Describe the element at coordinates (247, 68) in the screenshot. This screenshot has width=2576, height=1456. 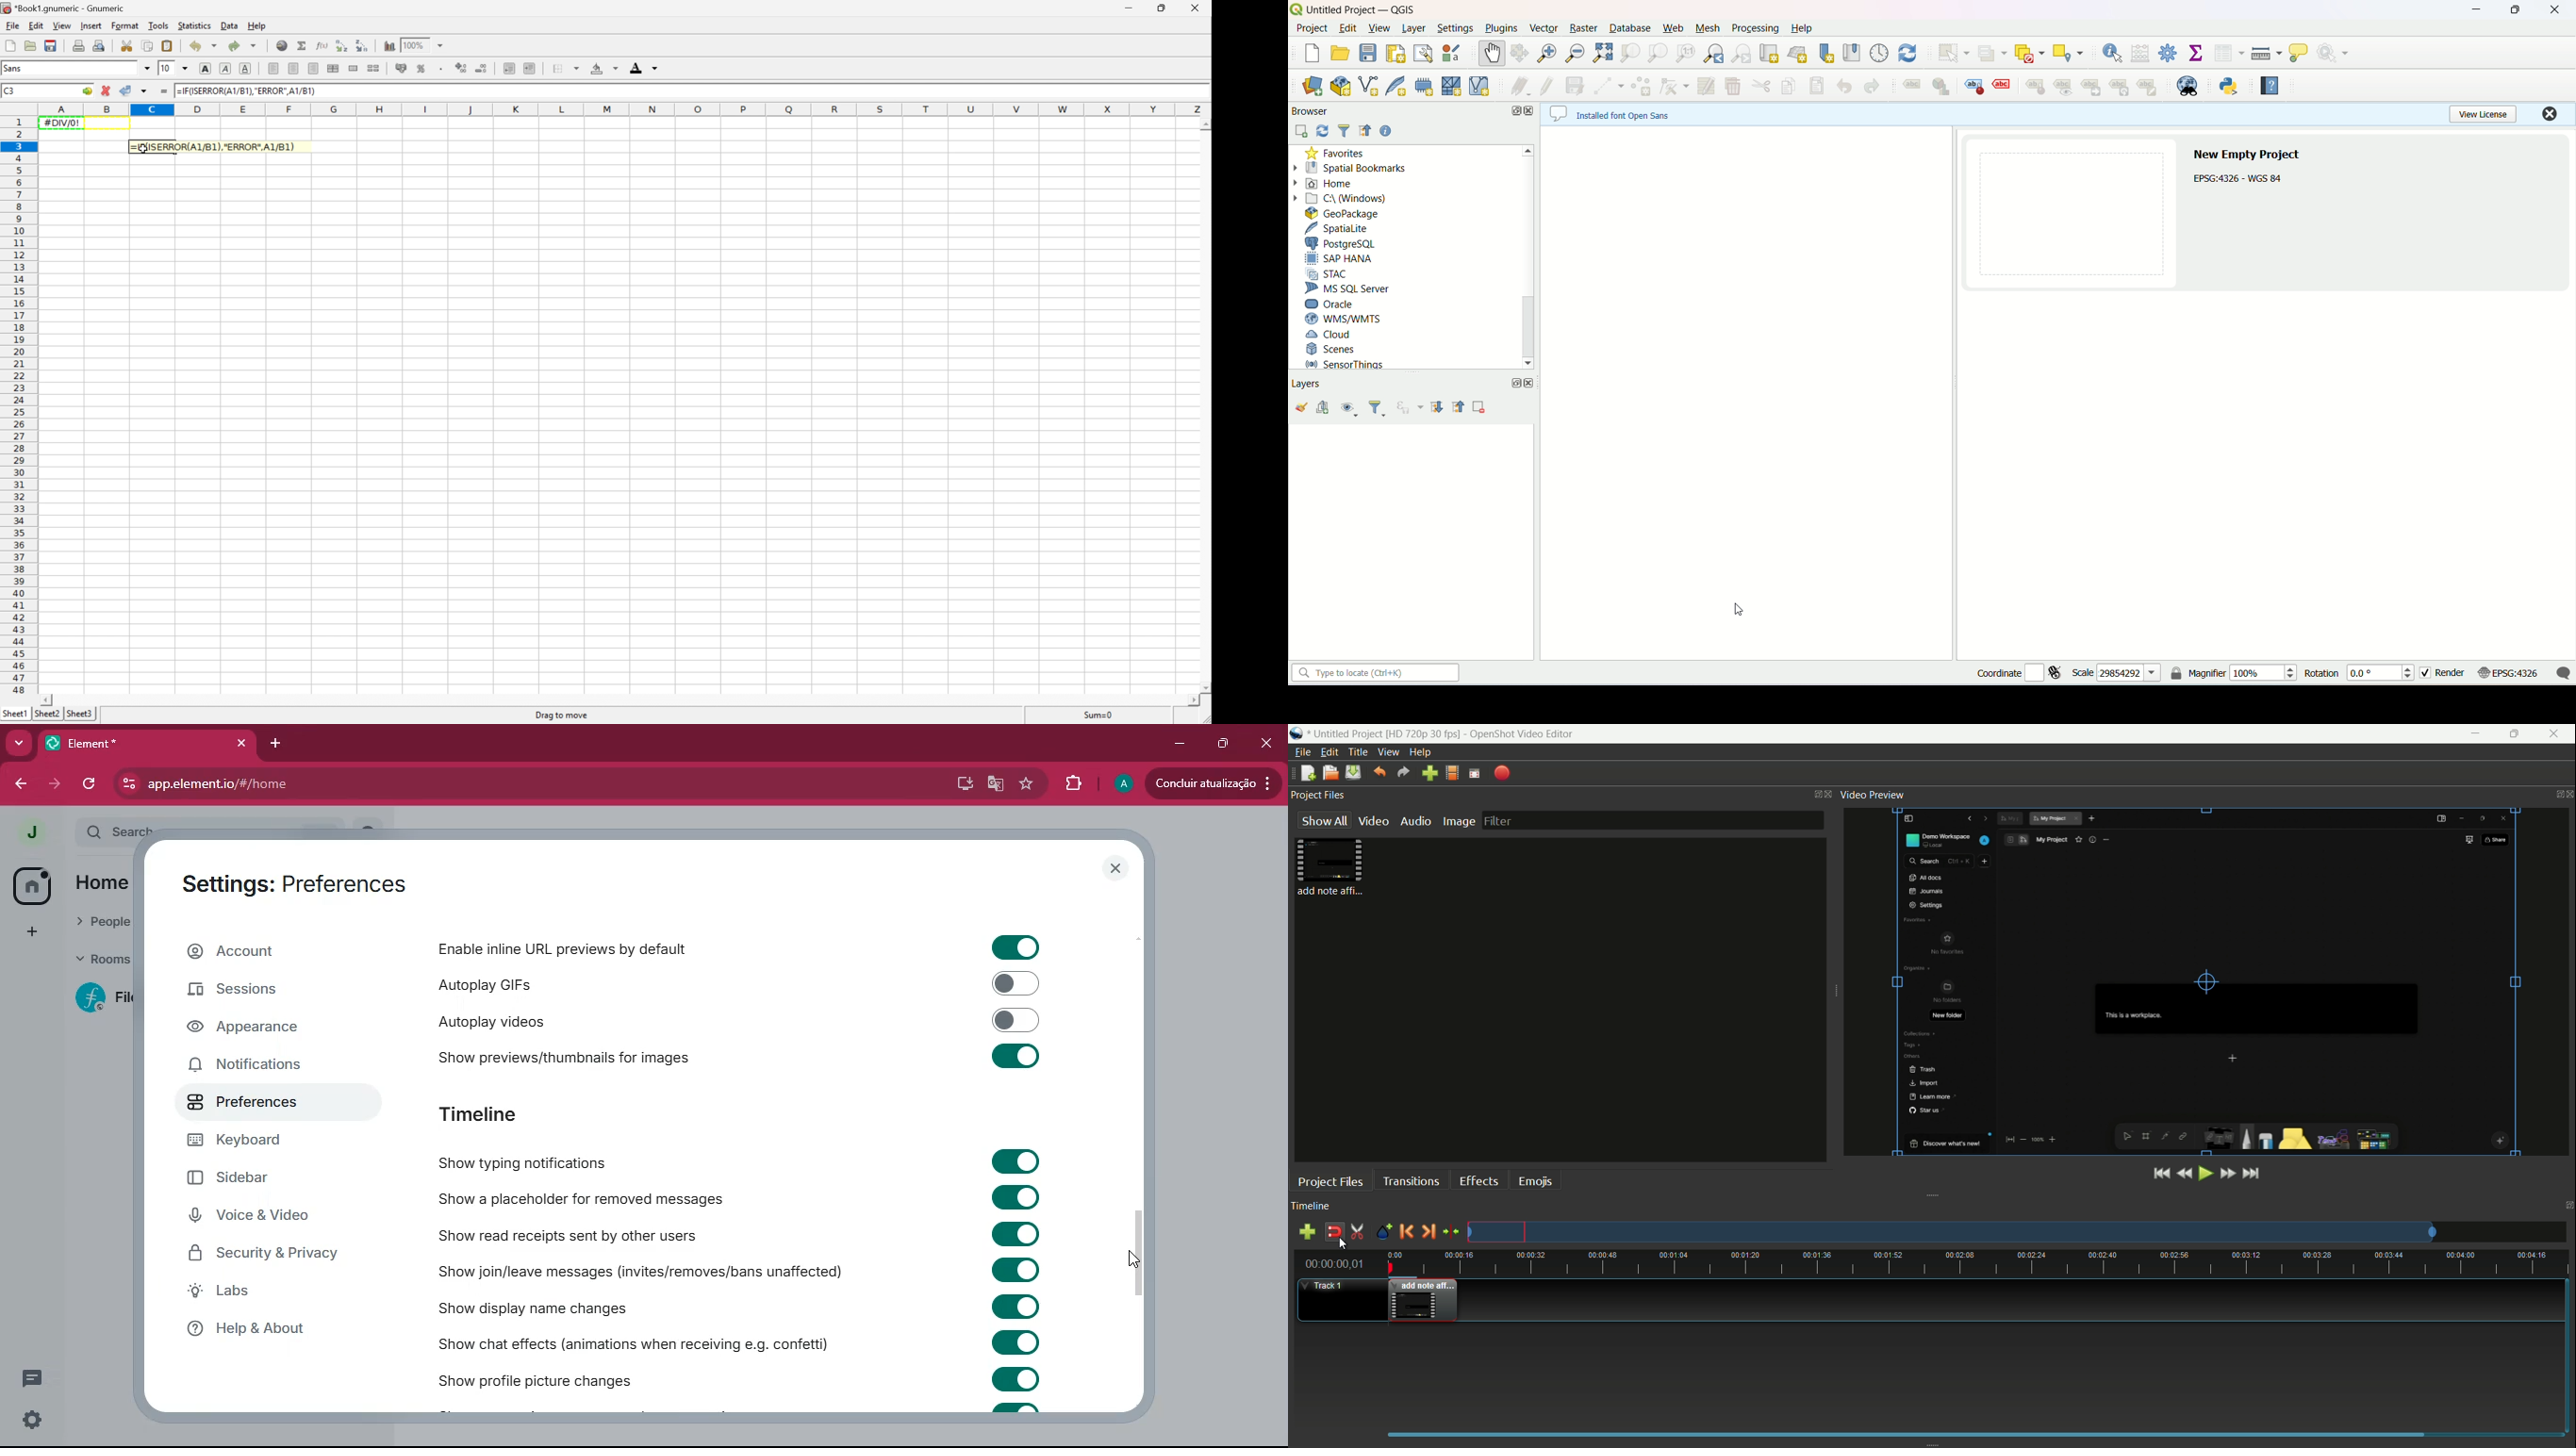
I see `Underline` at that location.